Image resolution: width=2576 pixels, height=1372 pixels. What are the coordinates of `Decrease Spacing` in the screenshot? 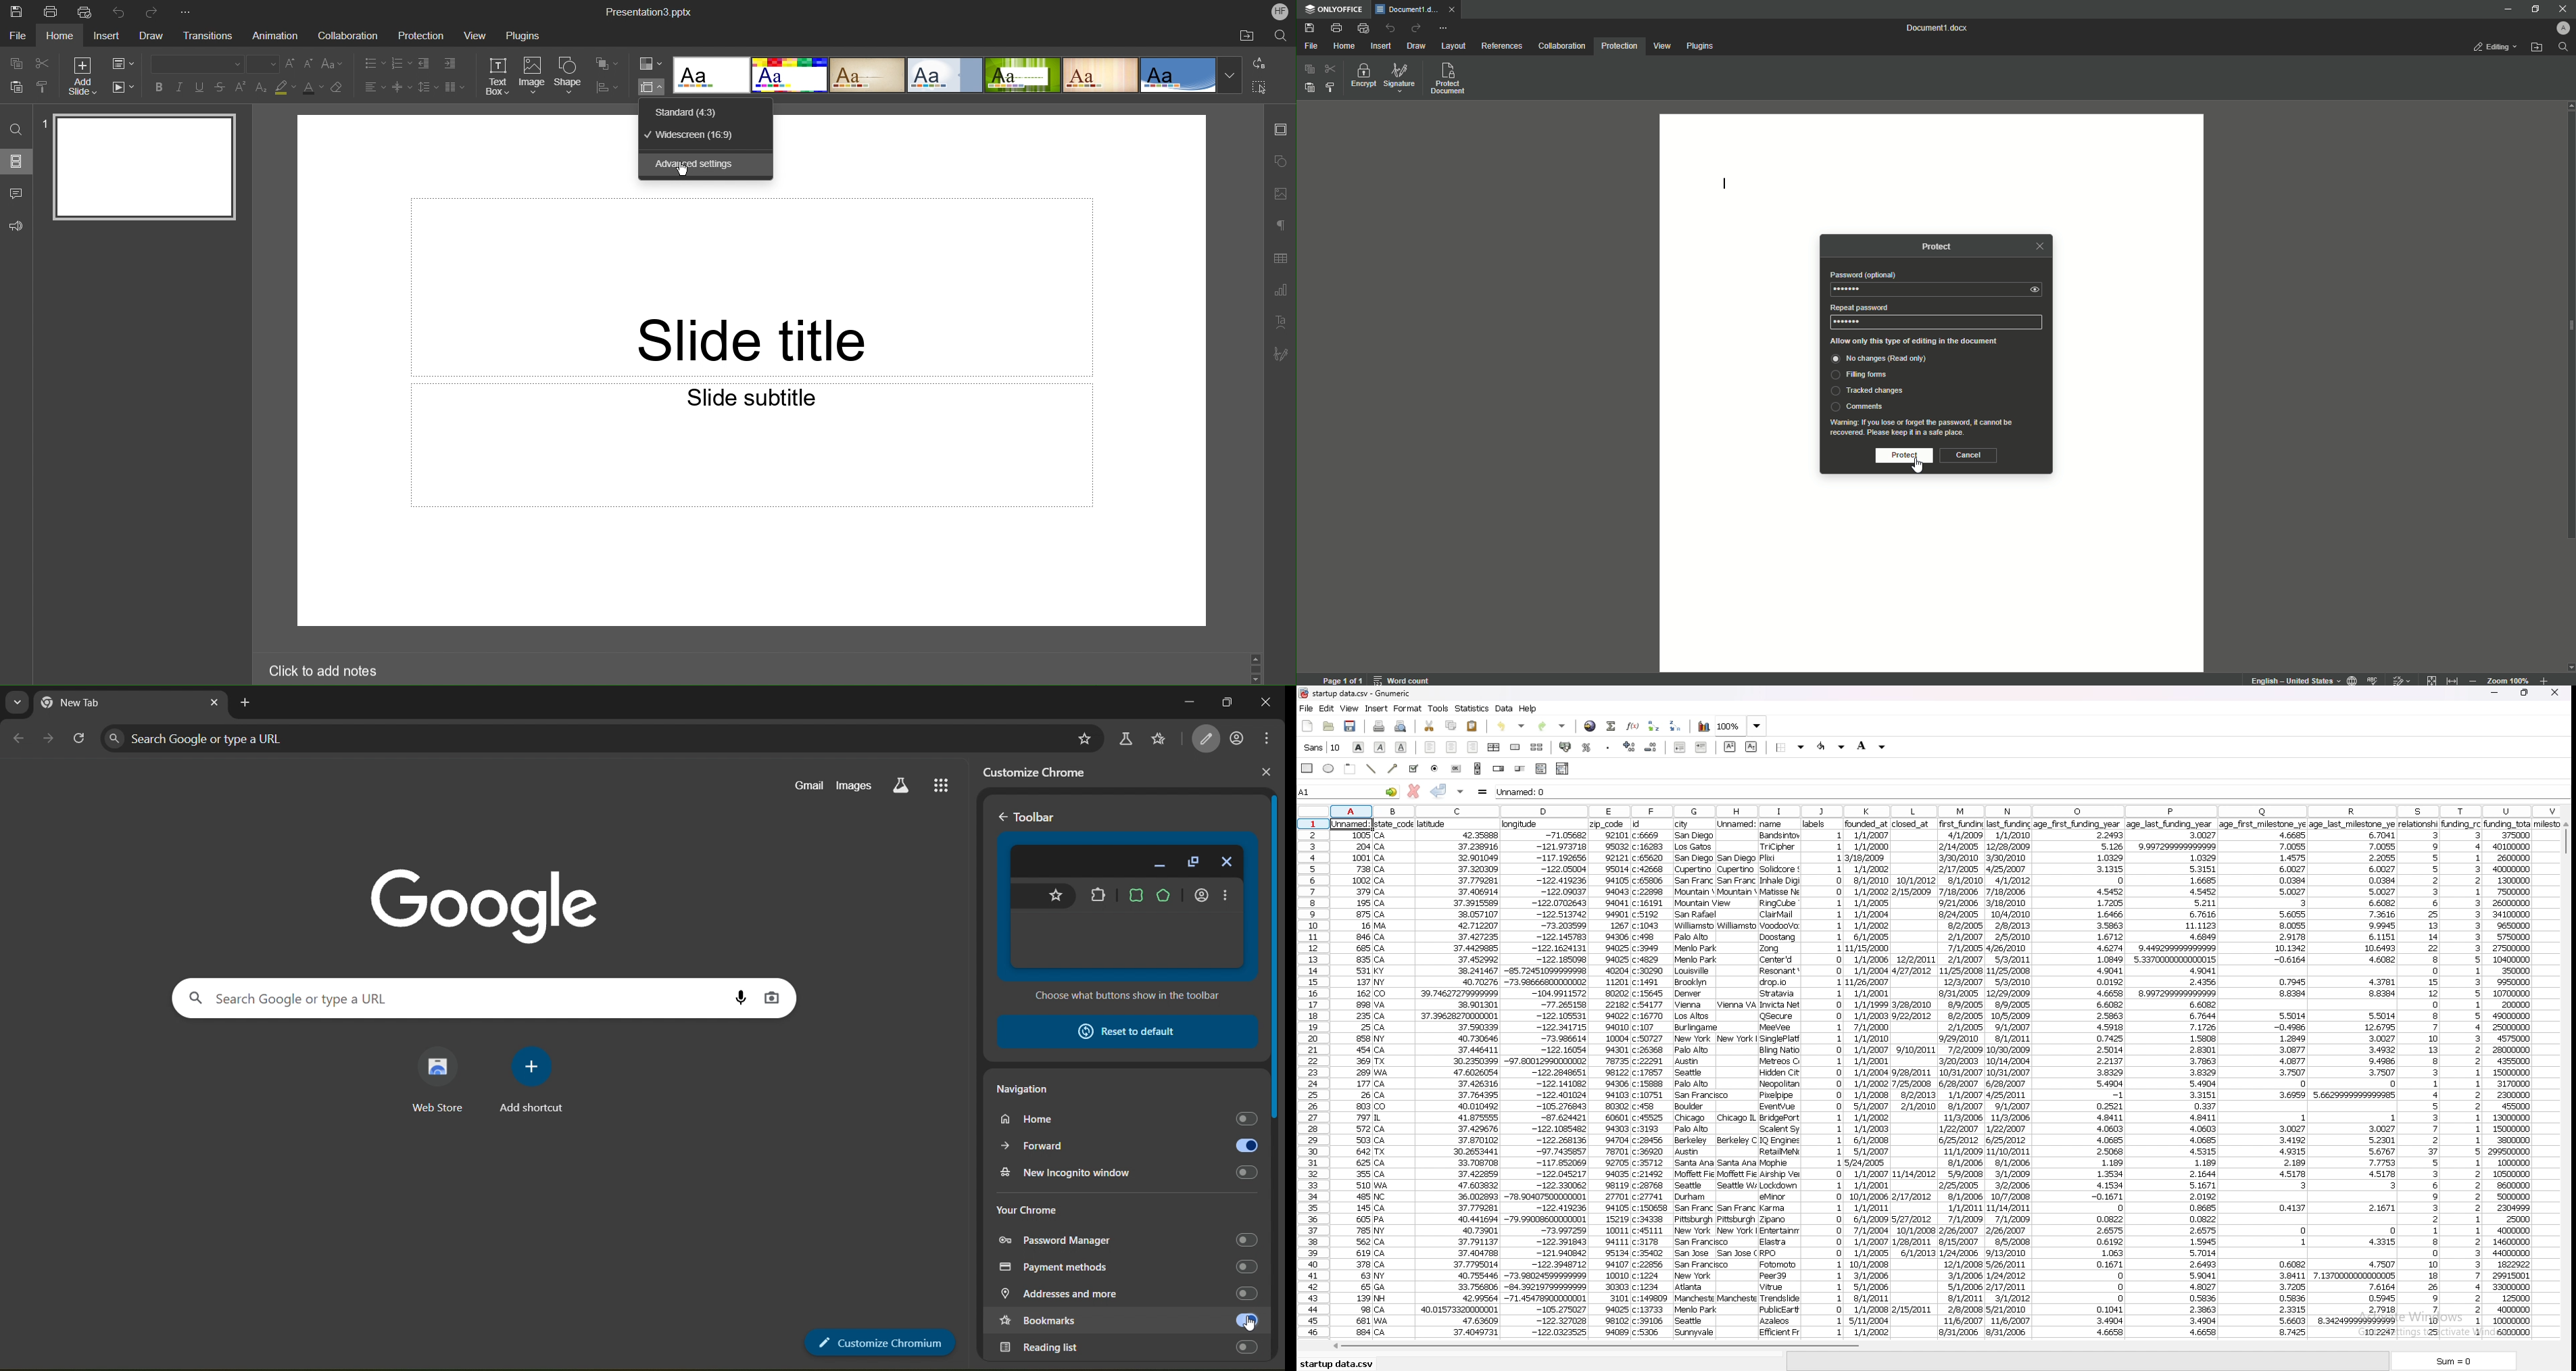 It's located at (400, 87).